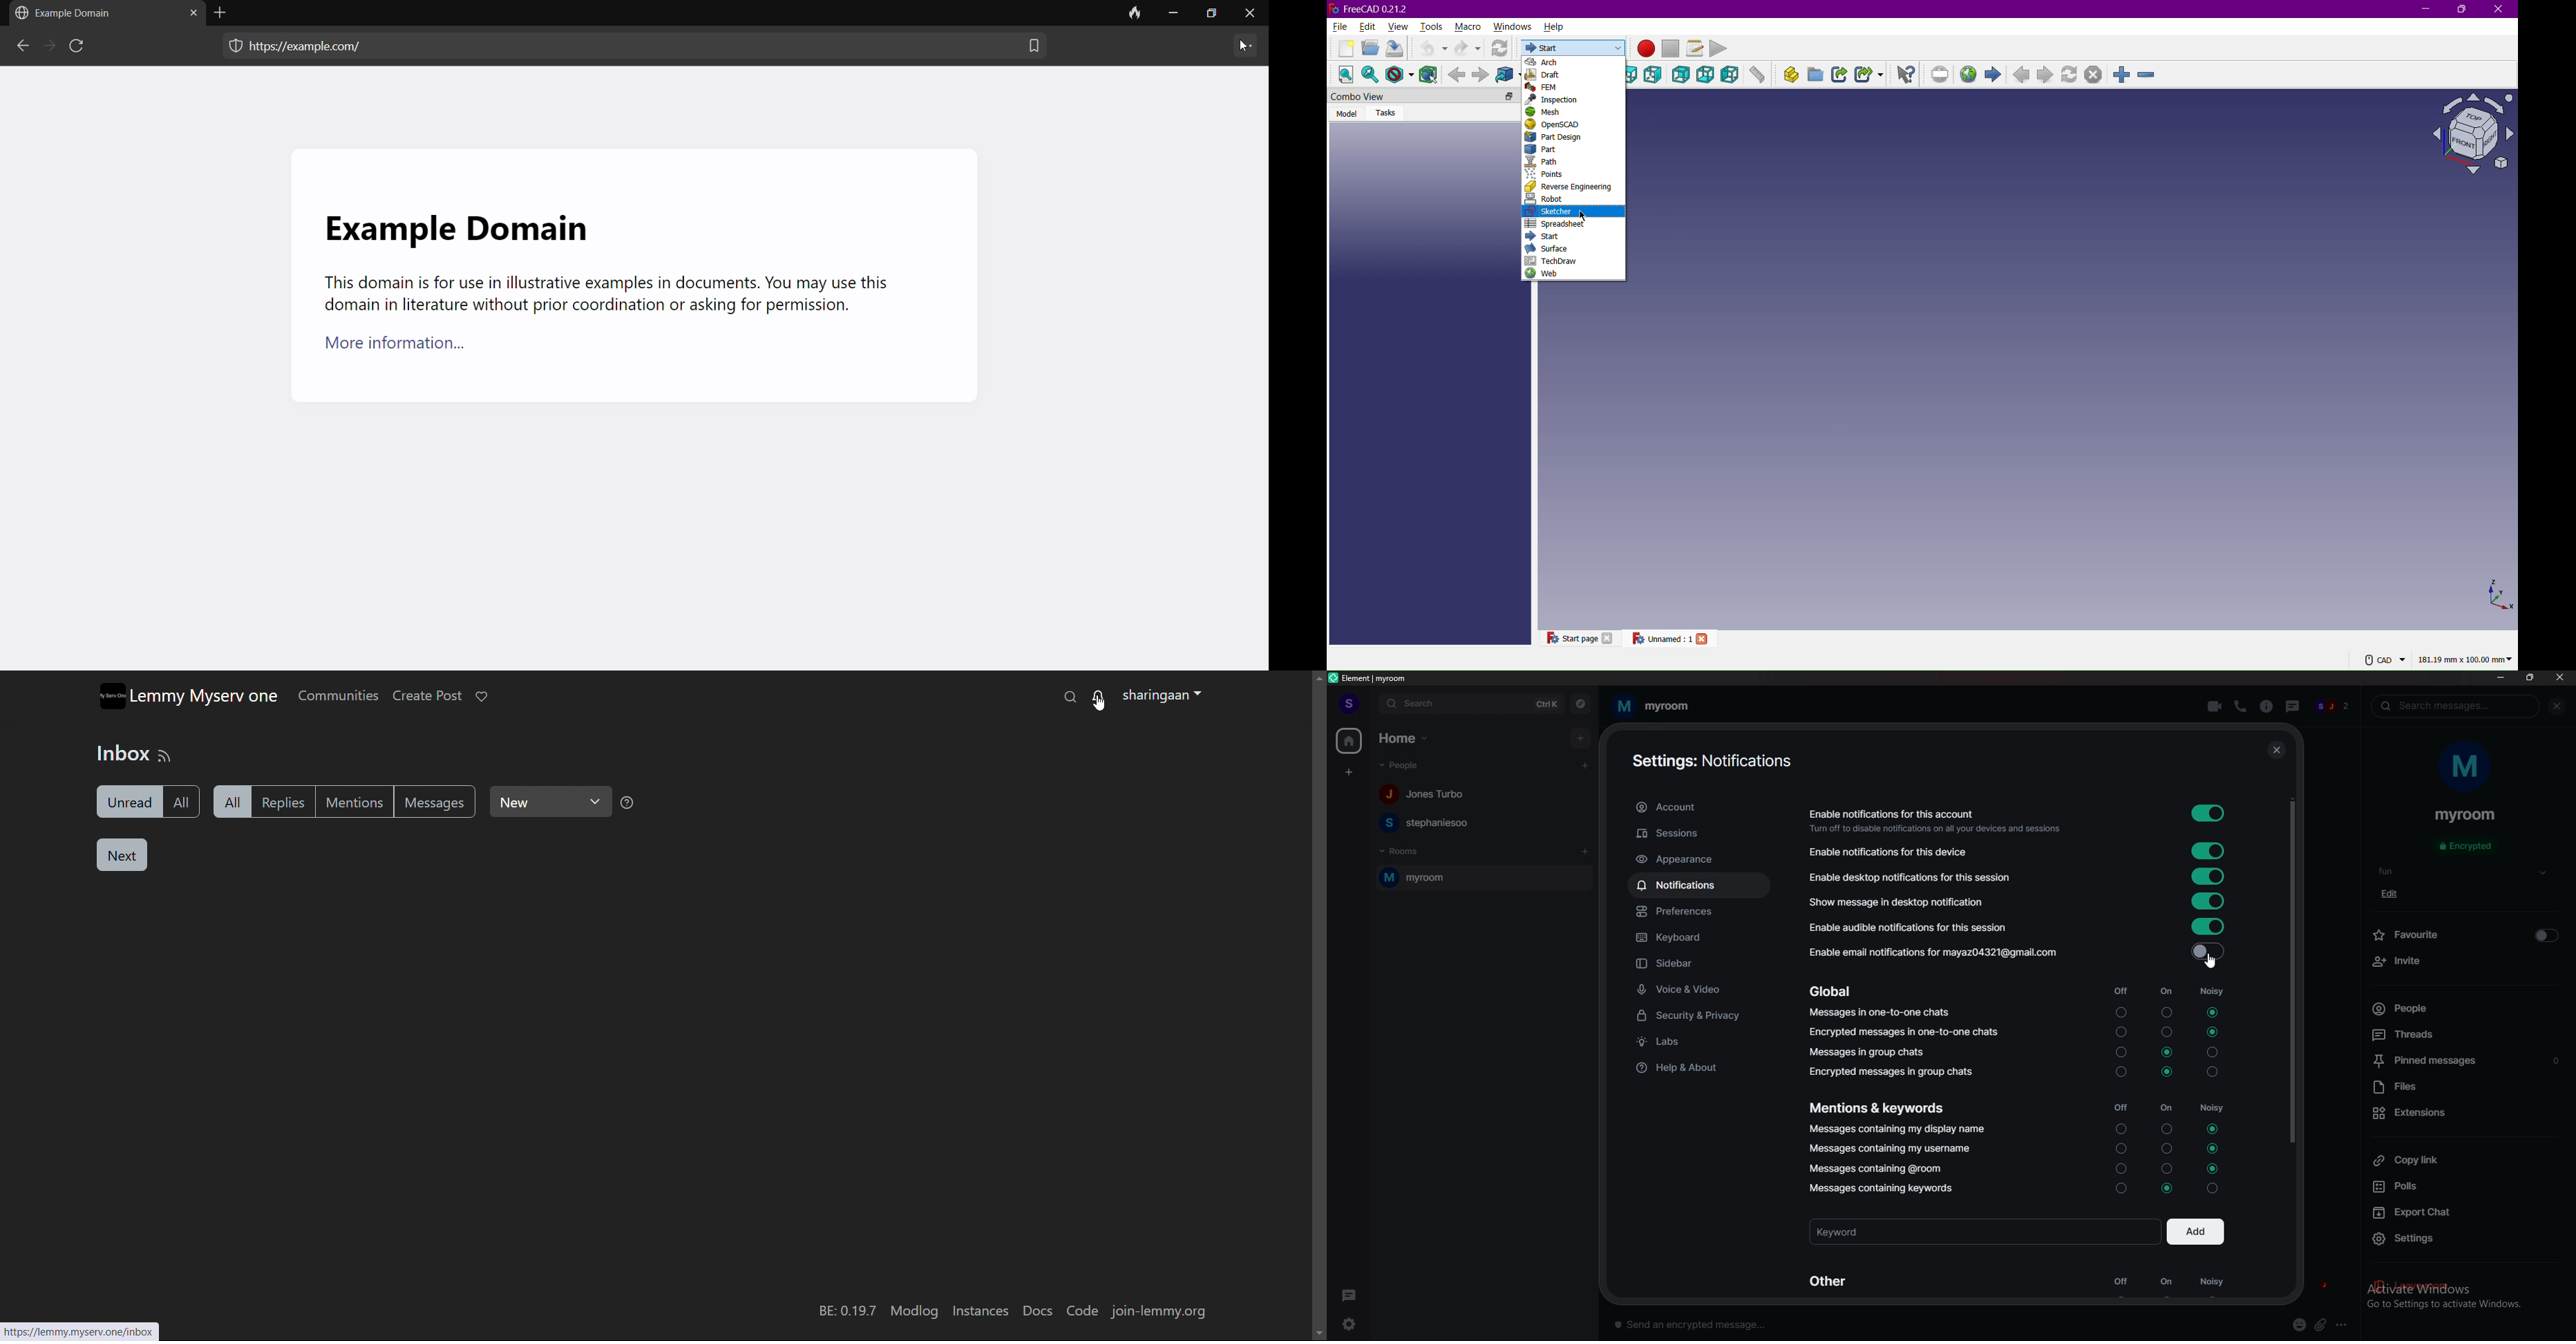  I want to click on web address, so click(312, 44).